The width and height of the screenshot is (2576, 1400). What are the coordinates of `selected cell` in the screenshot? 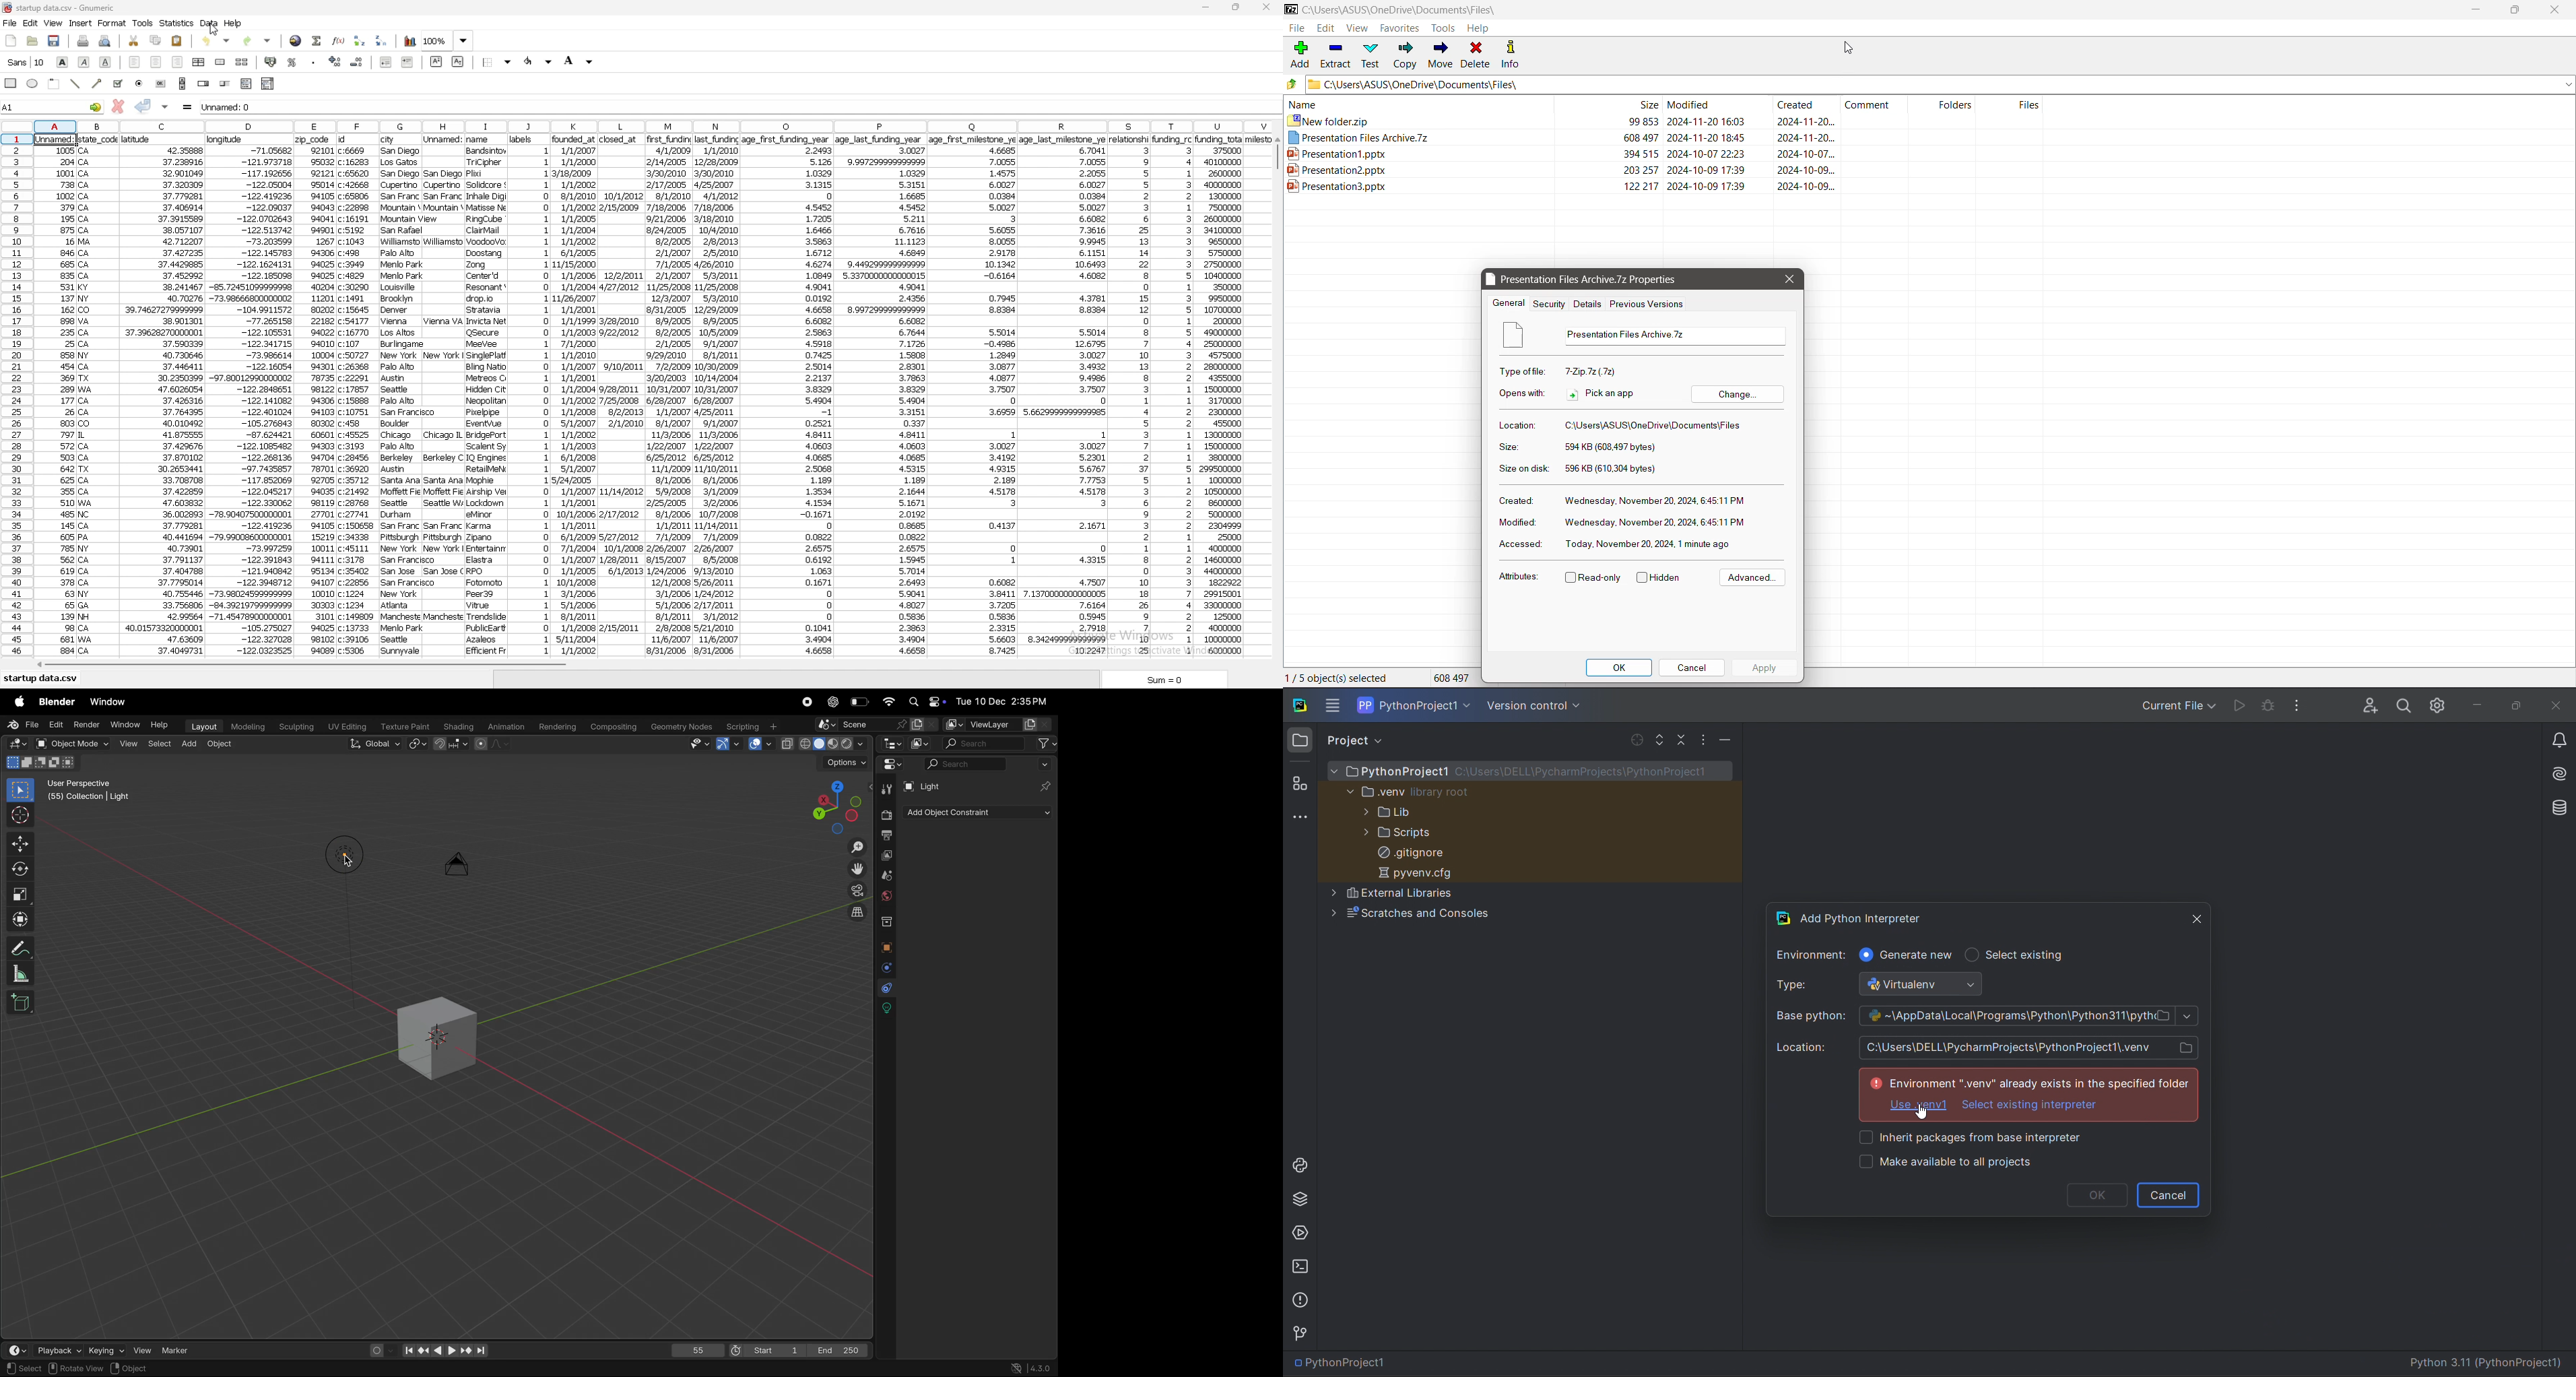 It's located at (57, 138).